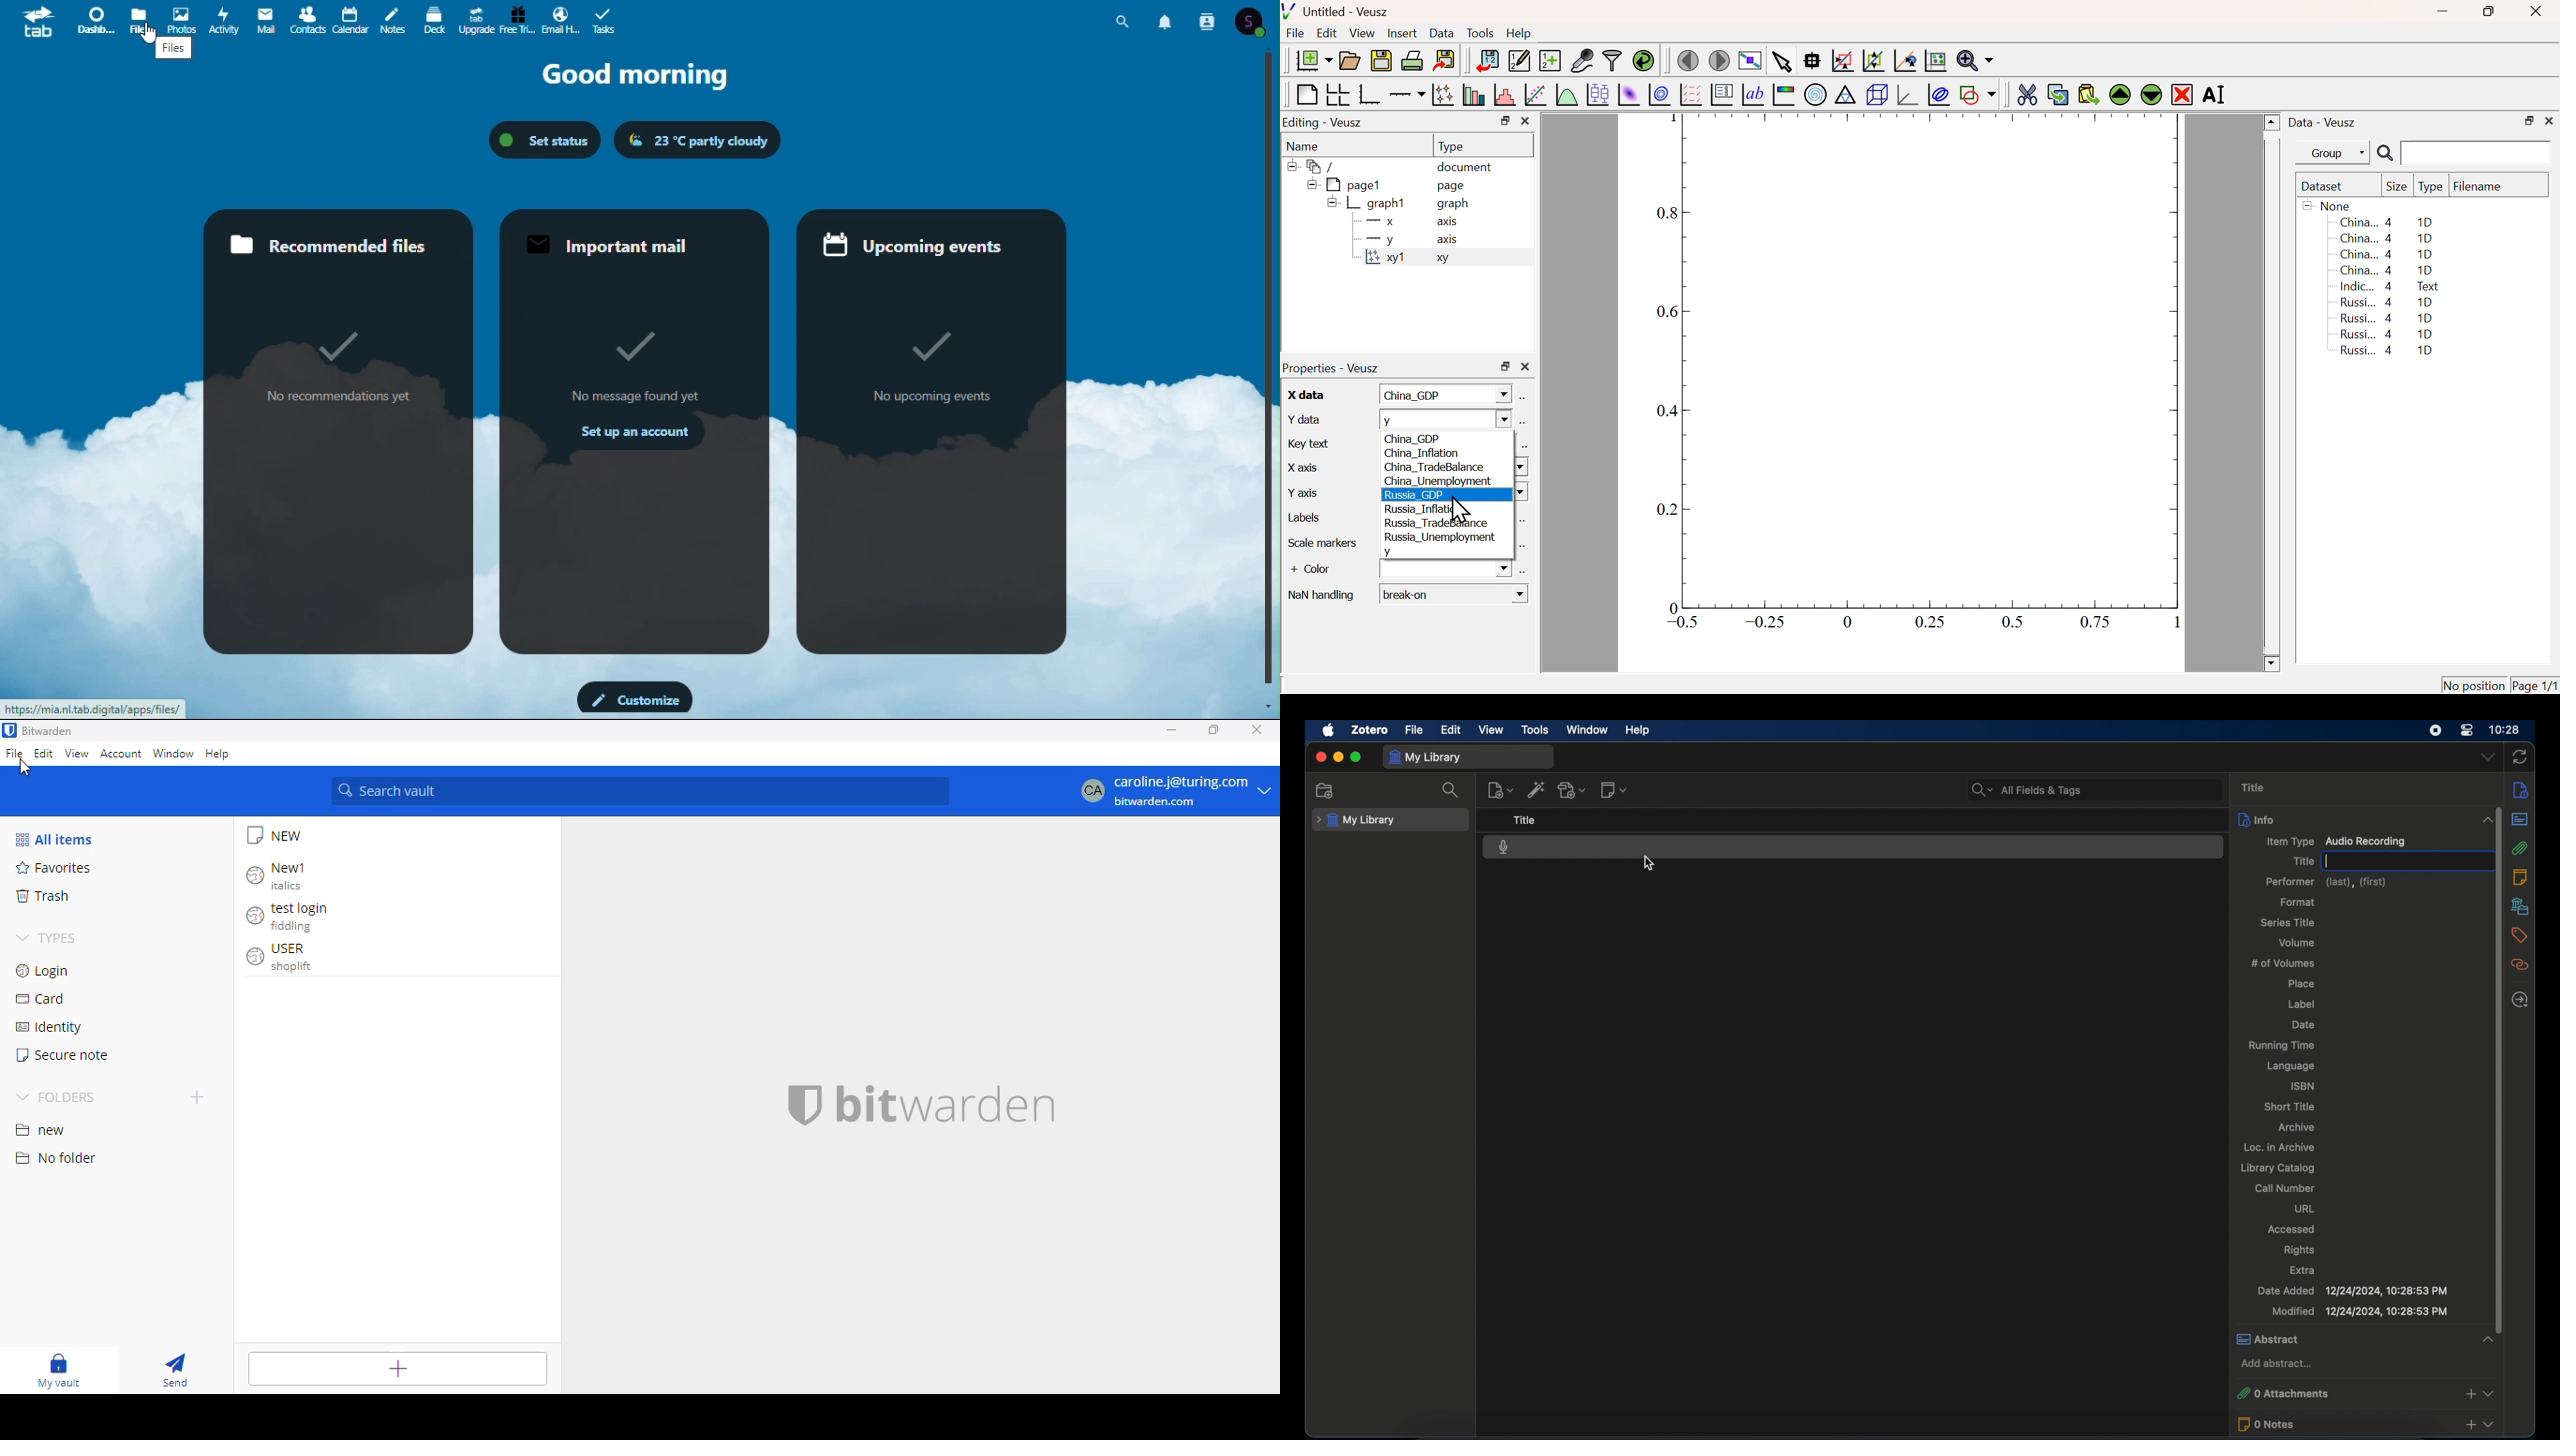  What do you see at coordinates (2368, 1424) in the screenshot?
I see `0 notes` at bounding box center [2368, 1424].